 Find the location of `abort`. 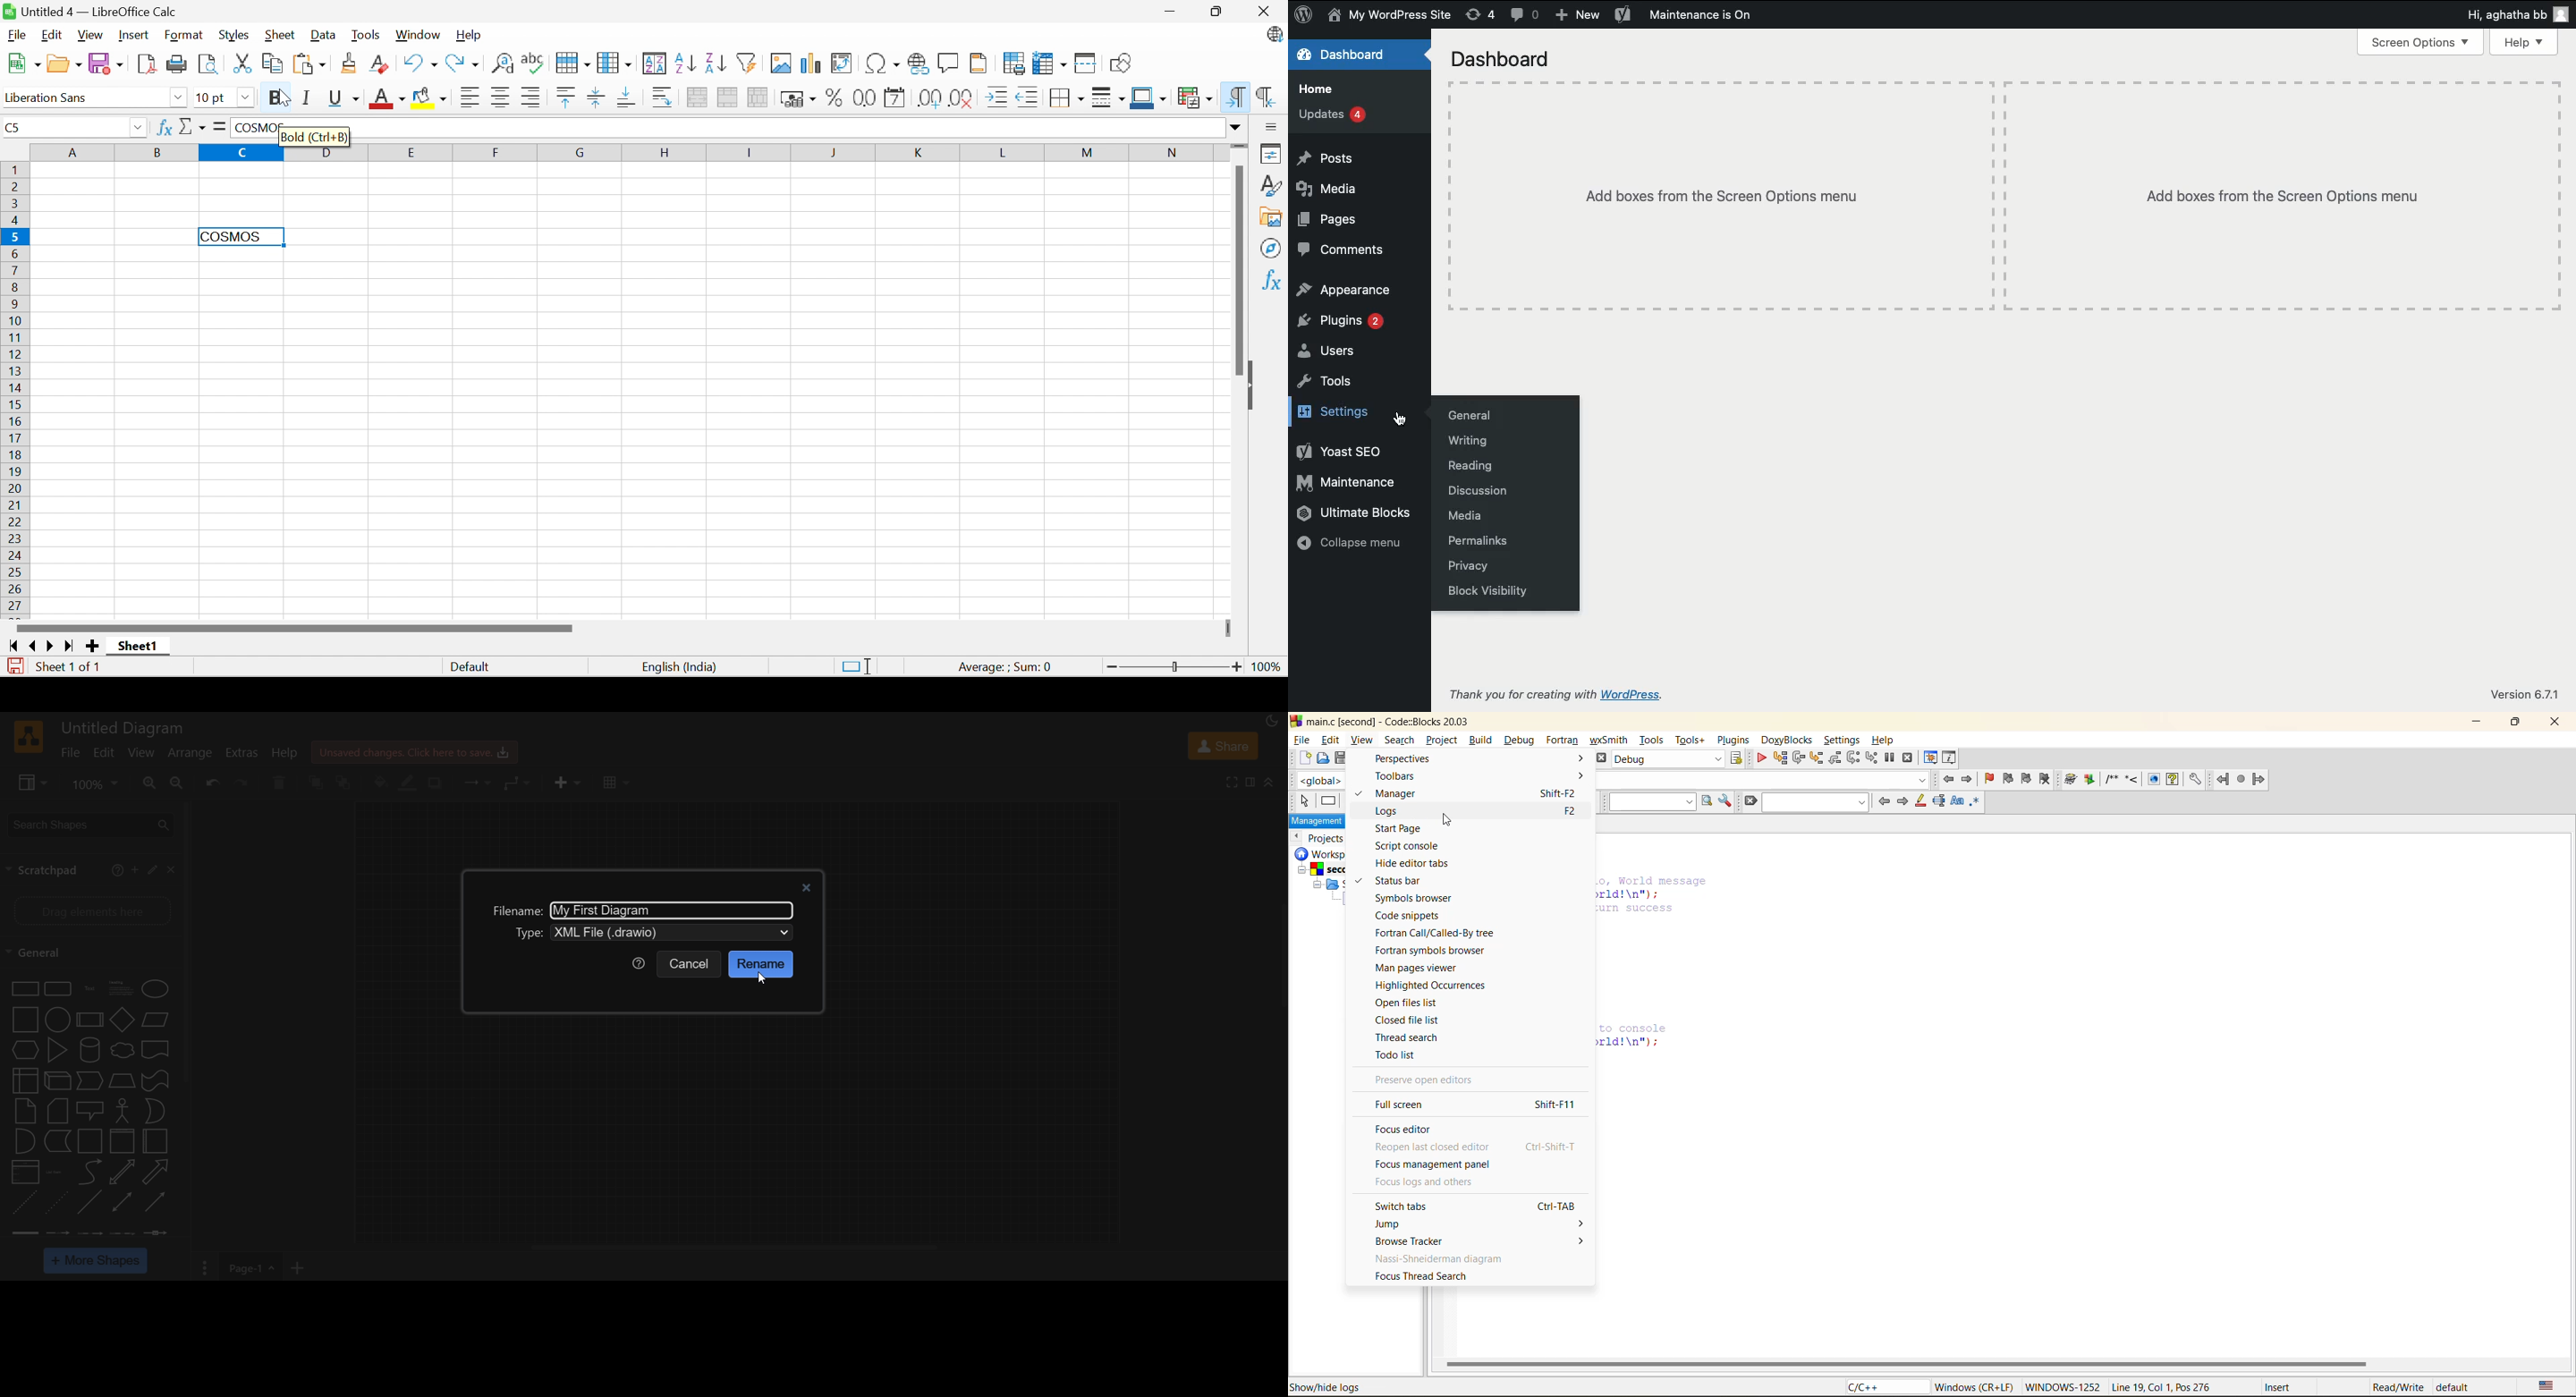

abort is located at coordinates (1601, 760).